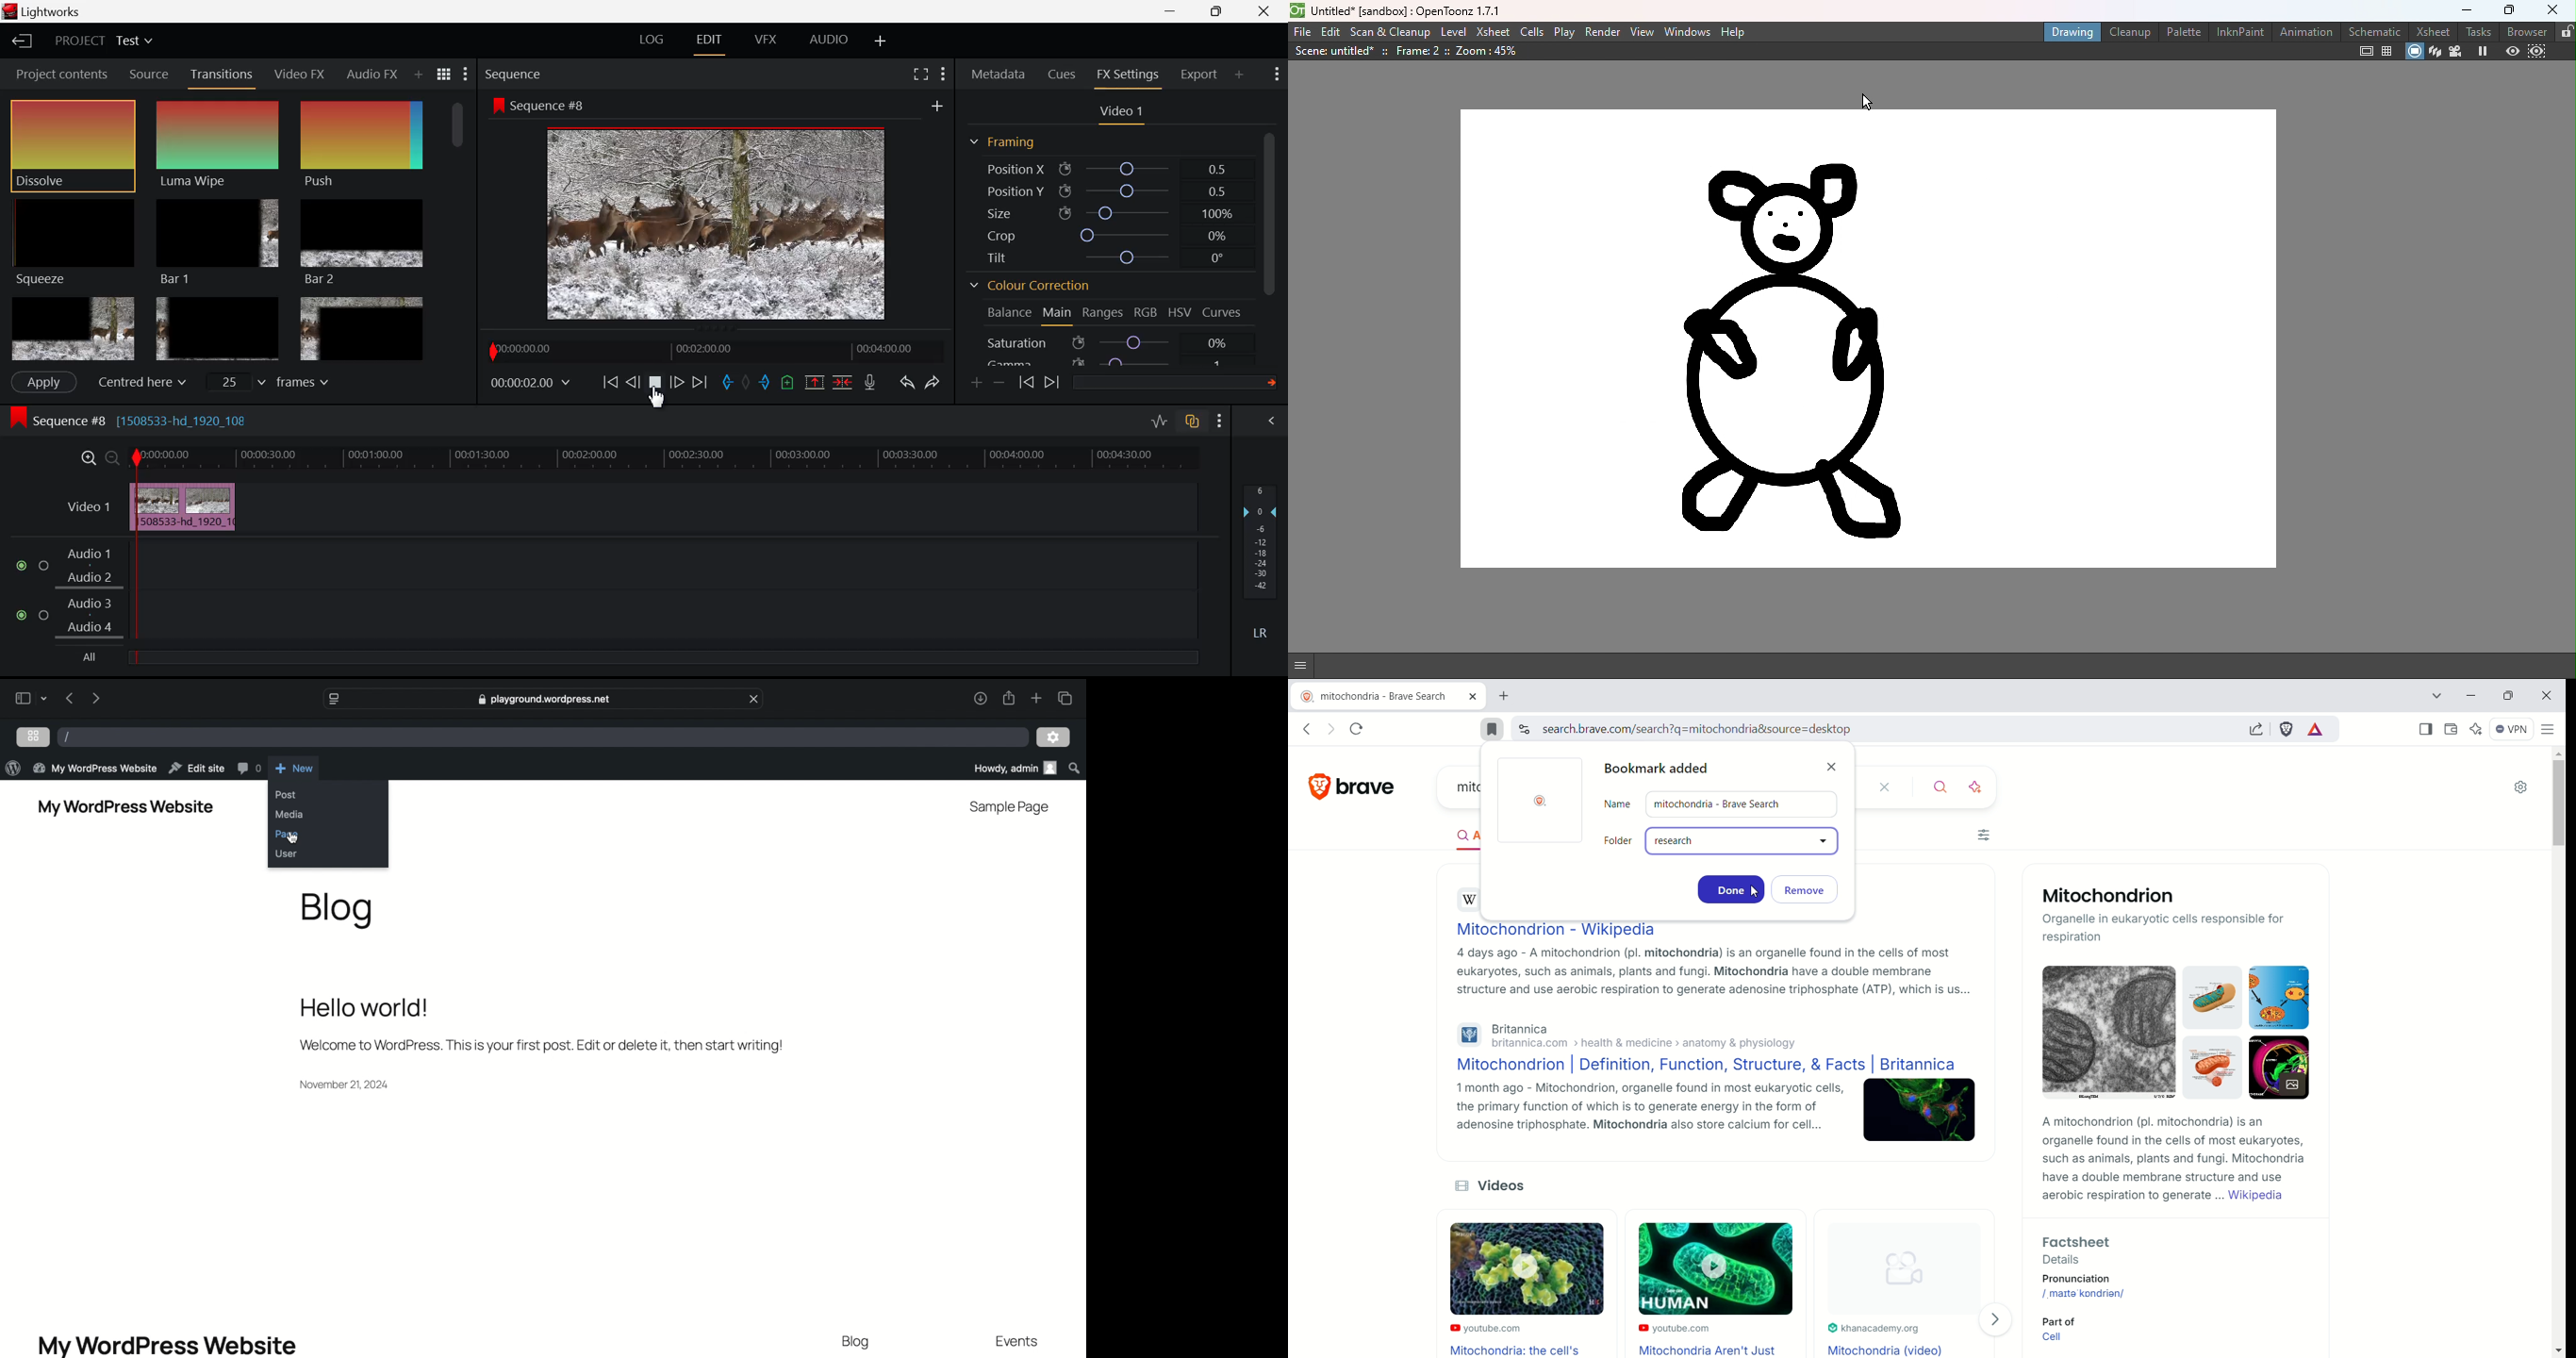  What do you see at coordinates (633, 382) in the screenshot?
I see `Go Back` at bounding box center [633, 382].